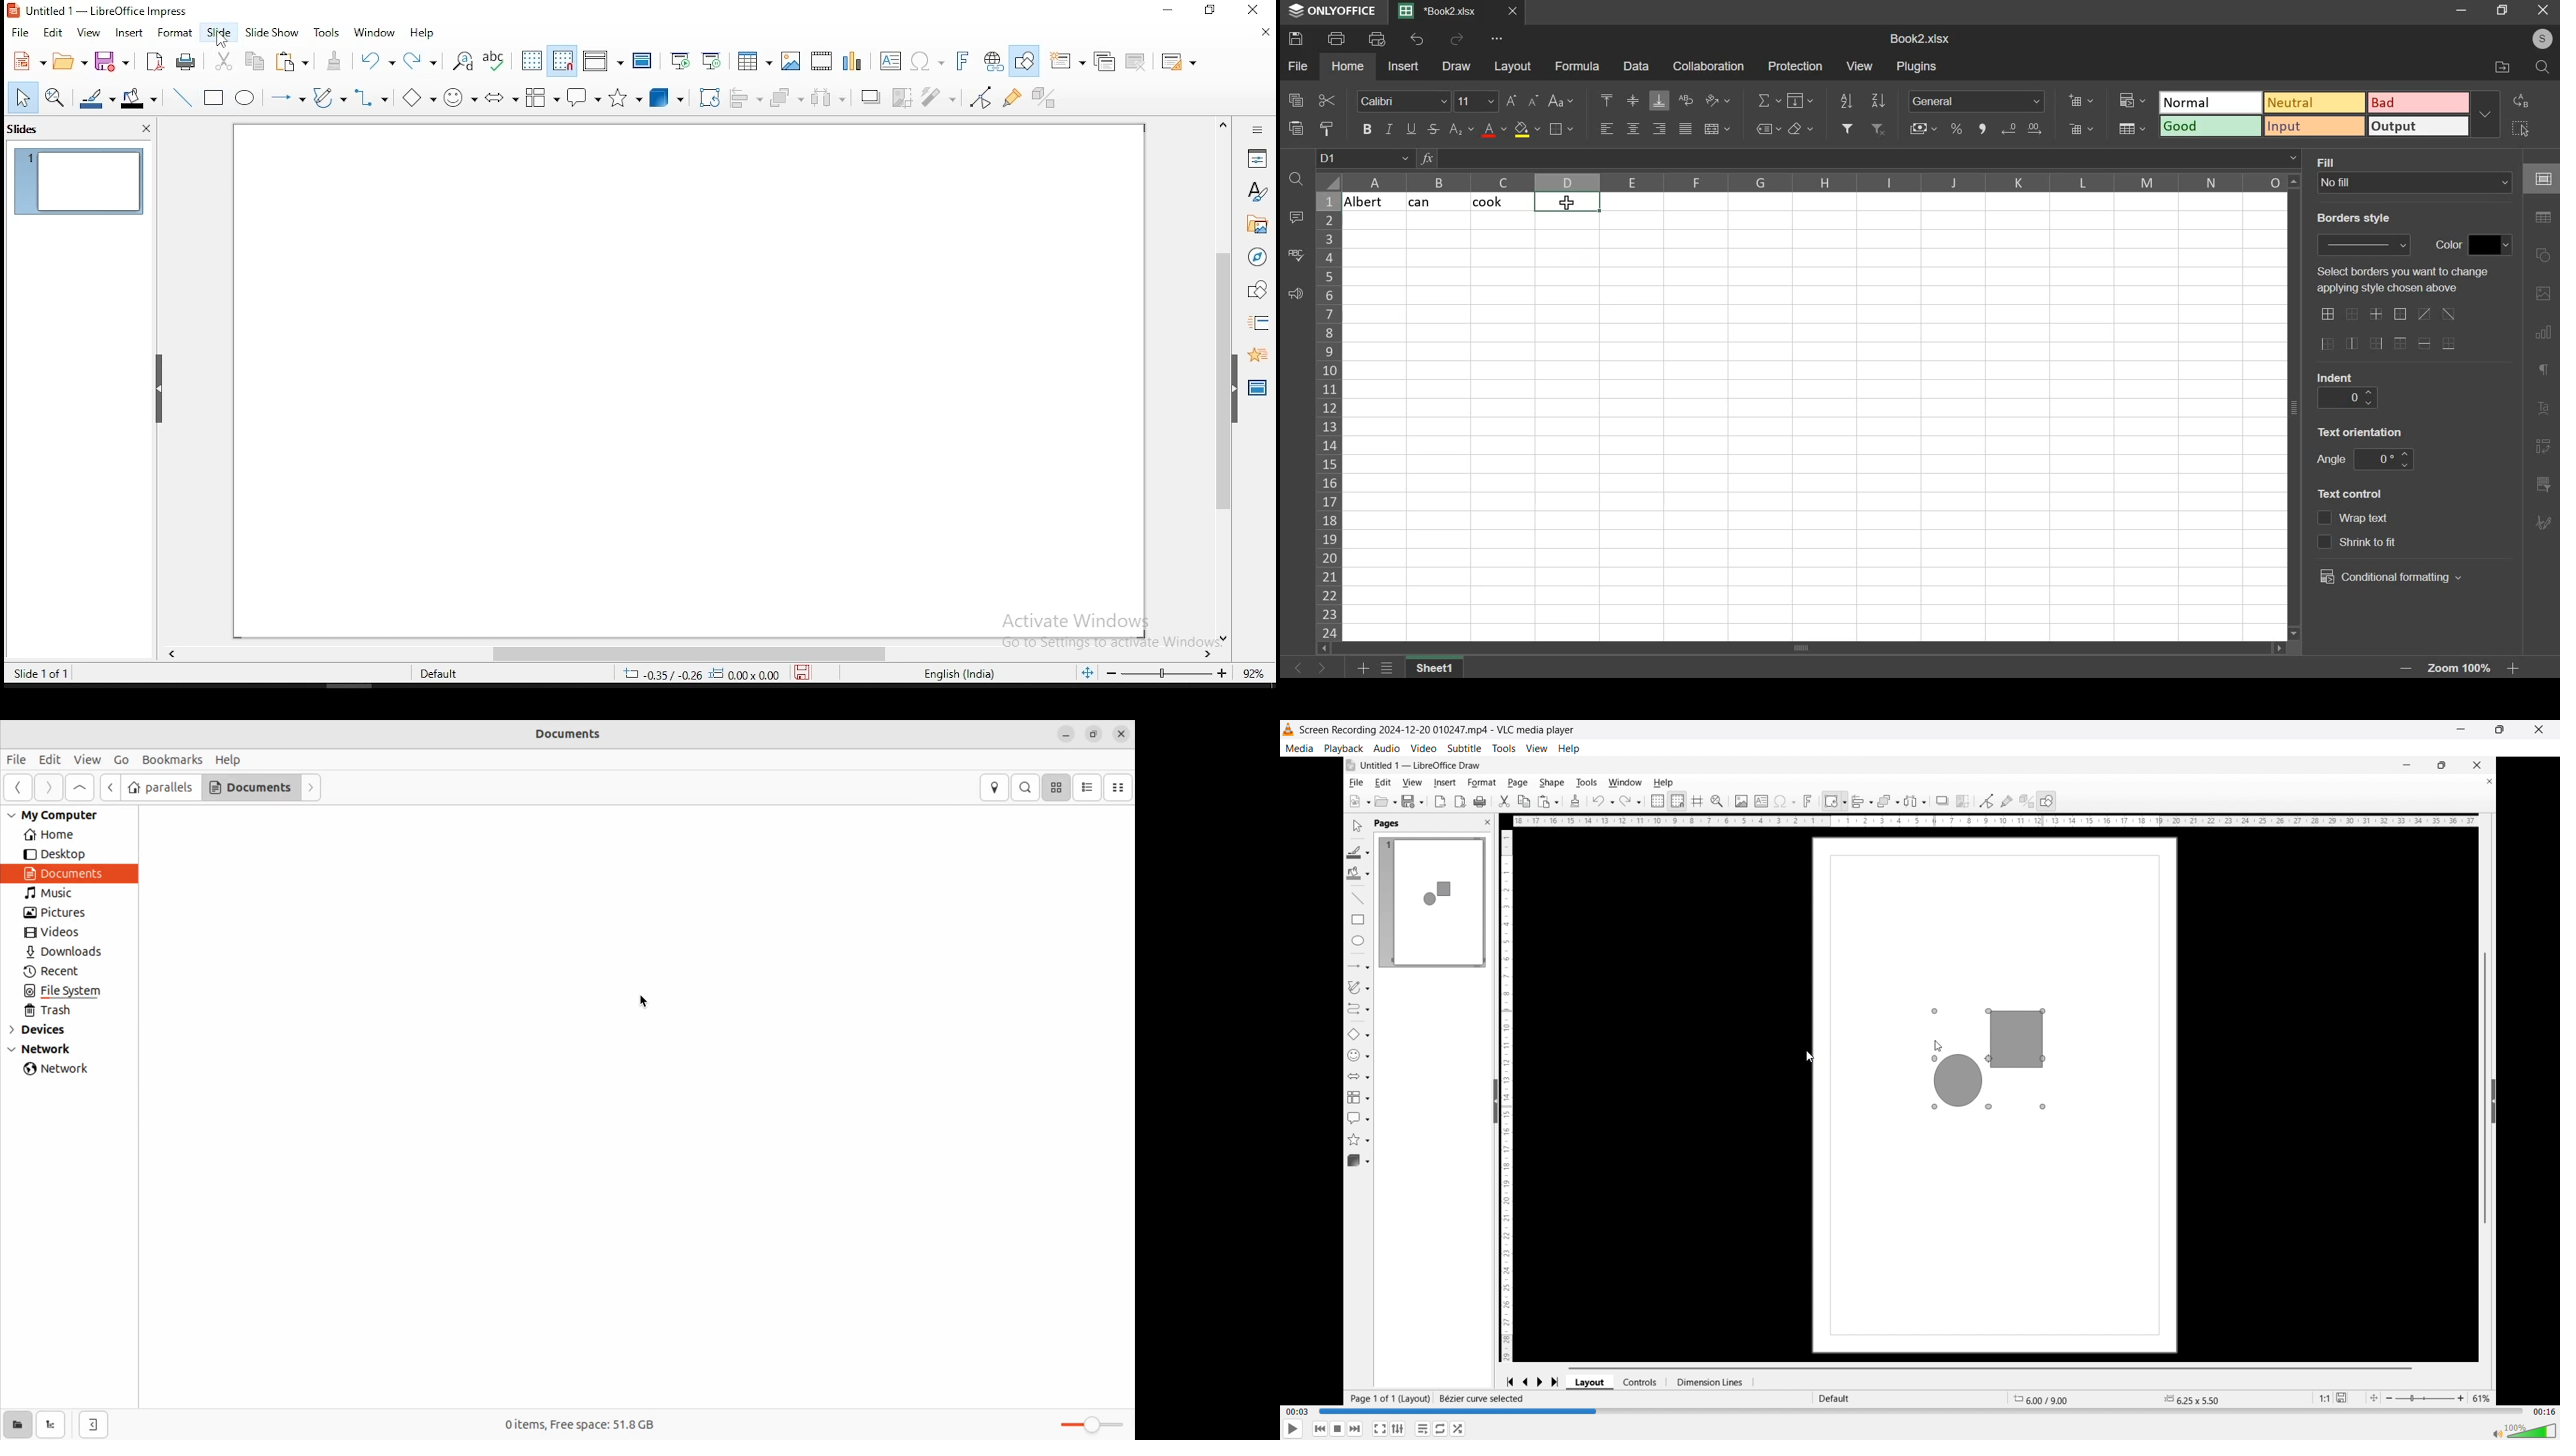  I want to click on cut, so click(227, 61).